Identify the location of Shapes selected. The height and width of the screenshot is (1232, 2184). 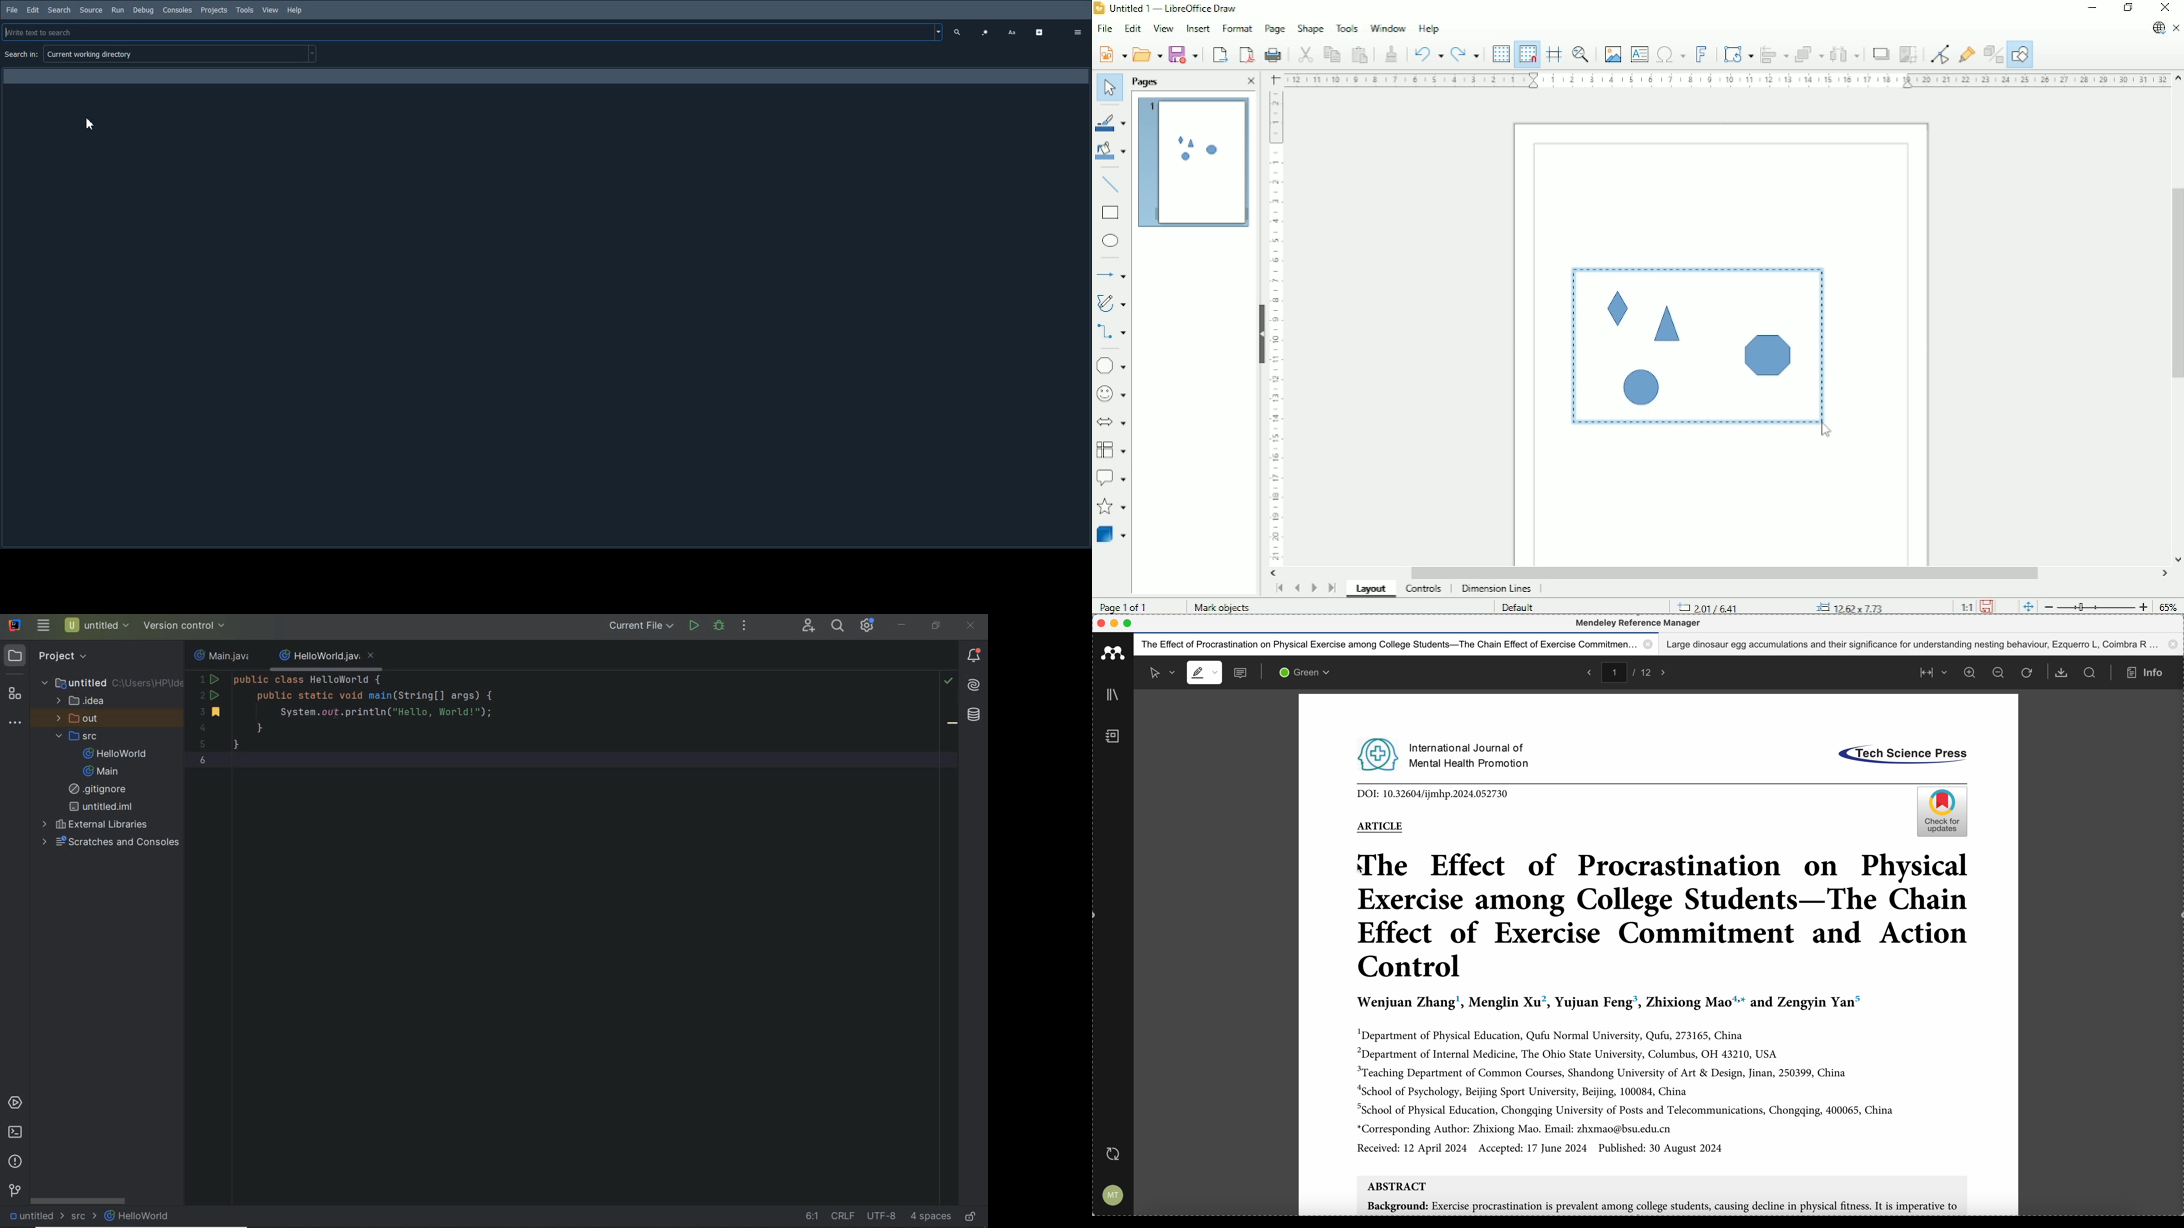
(1694, 344).